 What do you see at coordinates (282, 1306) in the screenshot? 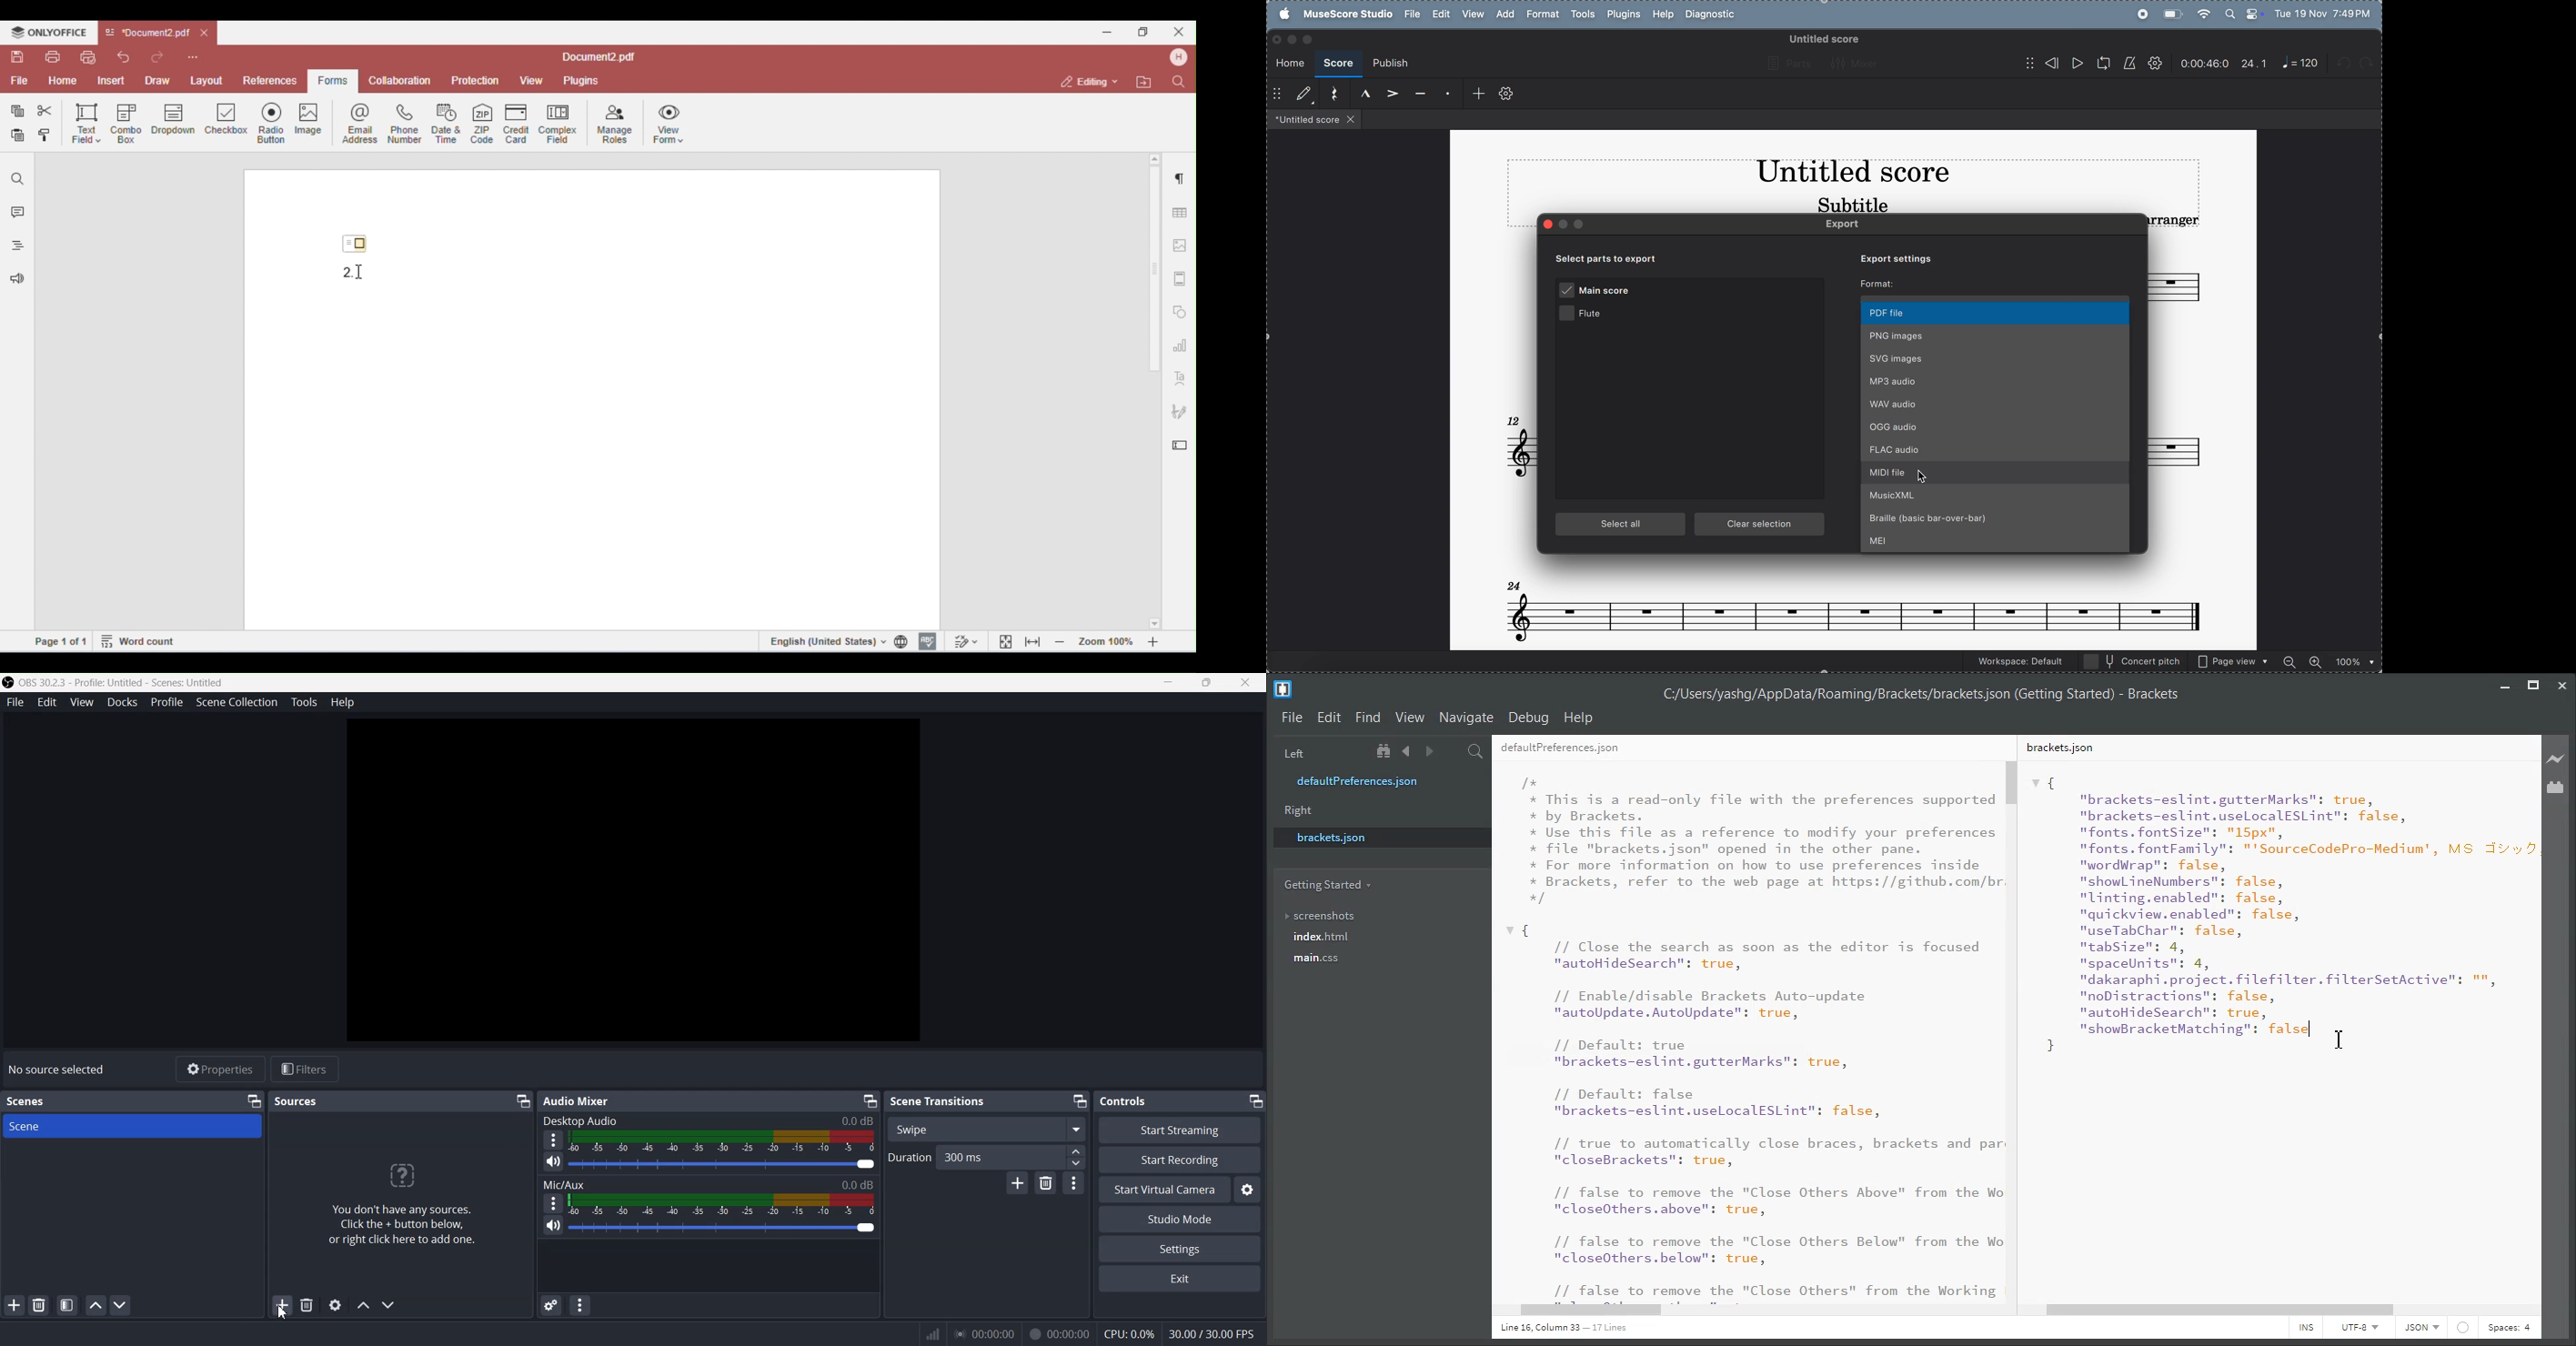
I see `Add Sources` at bounding box center [282, 1306].